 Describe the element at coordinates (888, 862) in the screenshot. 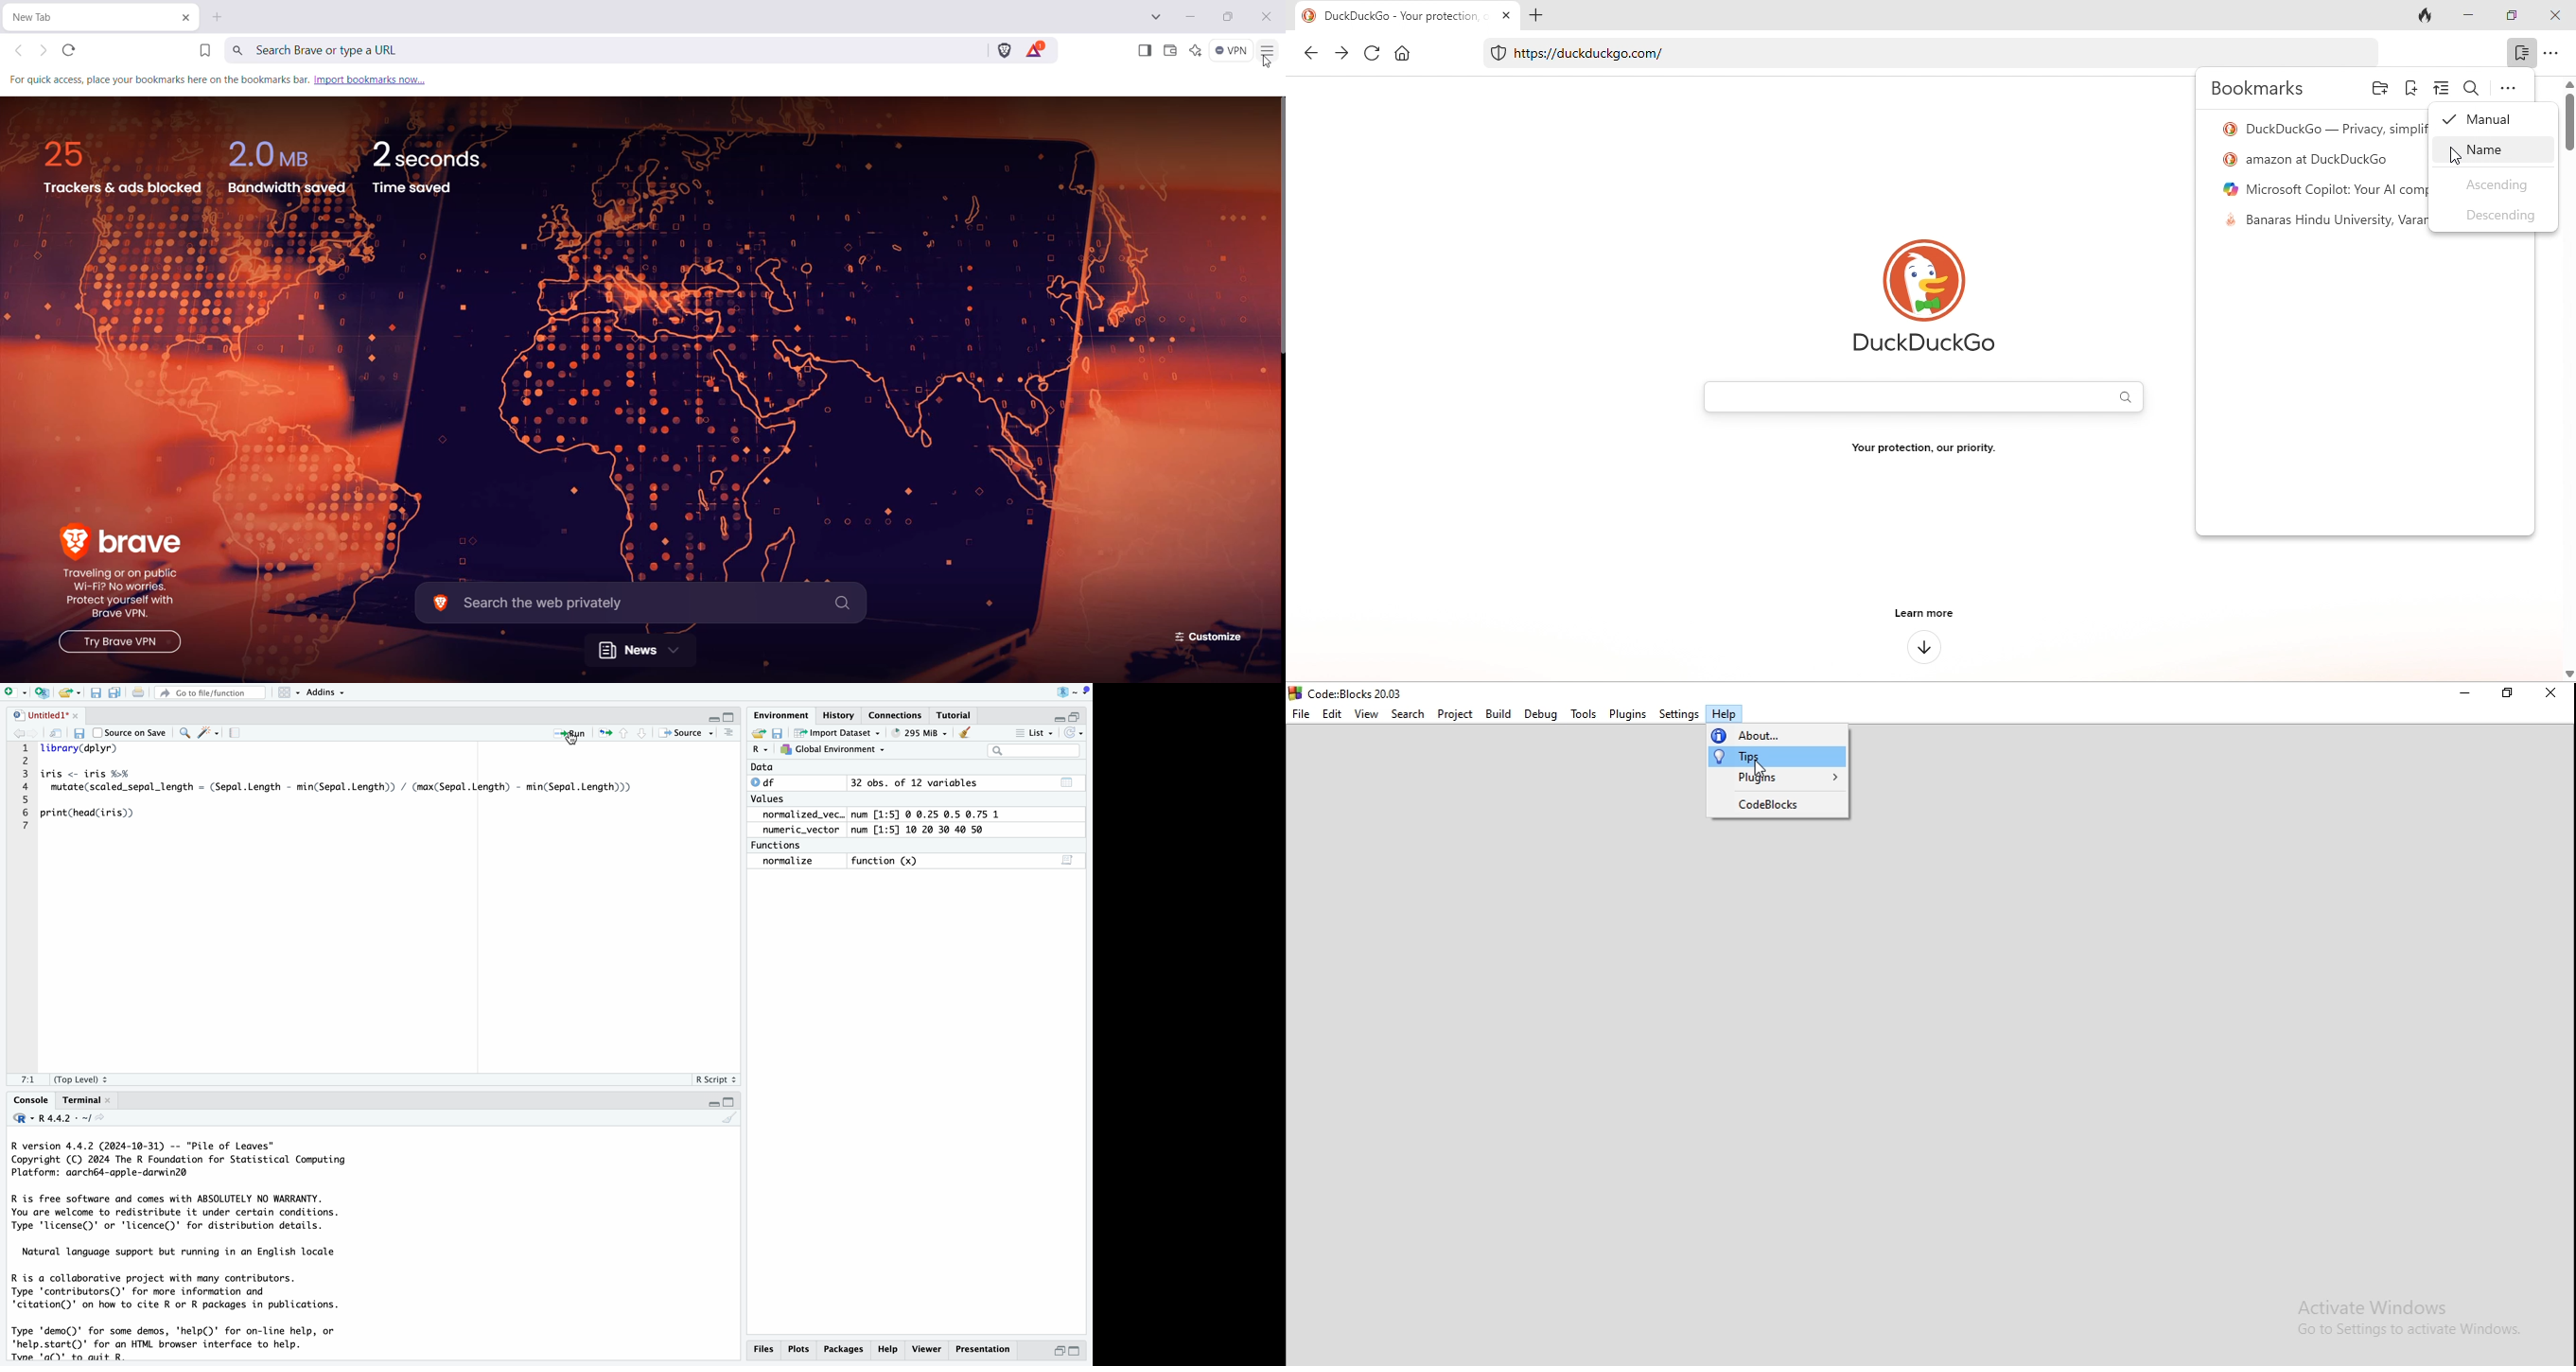

I see `function (x)` at that location.